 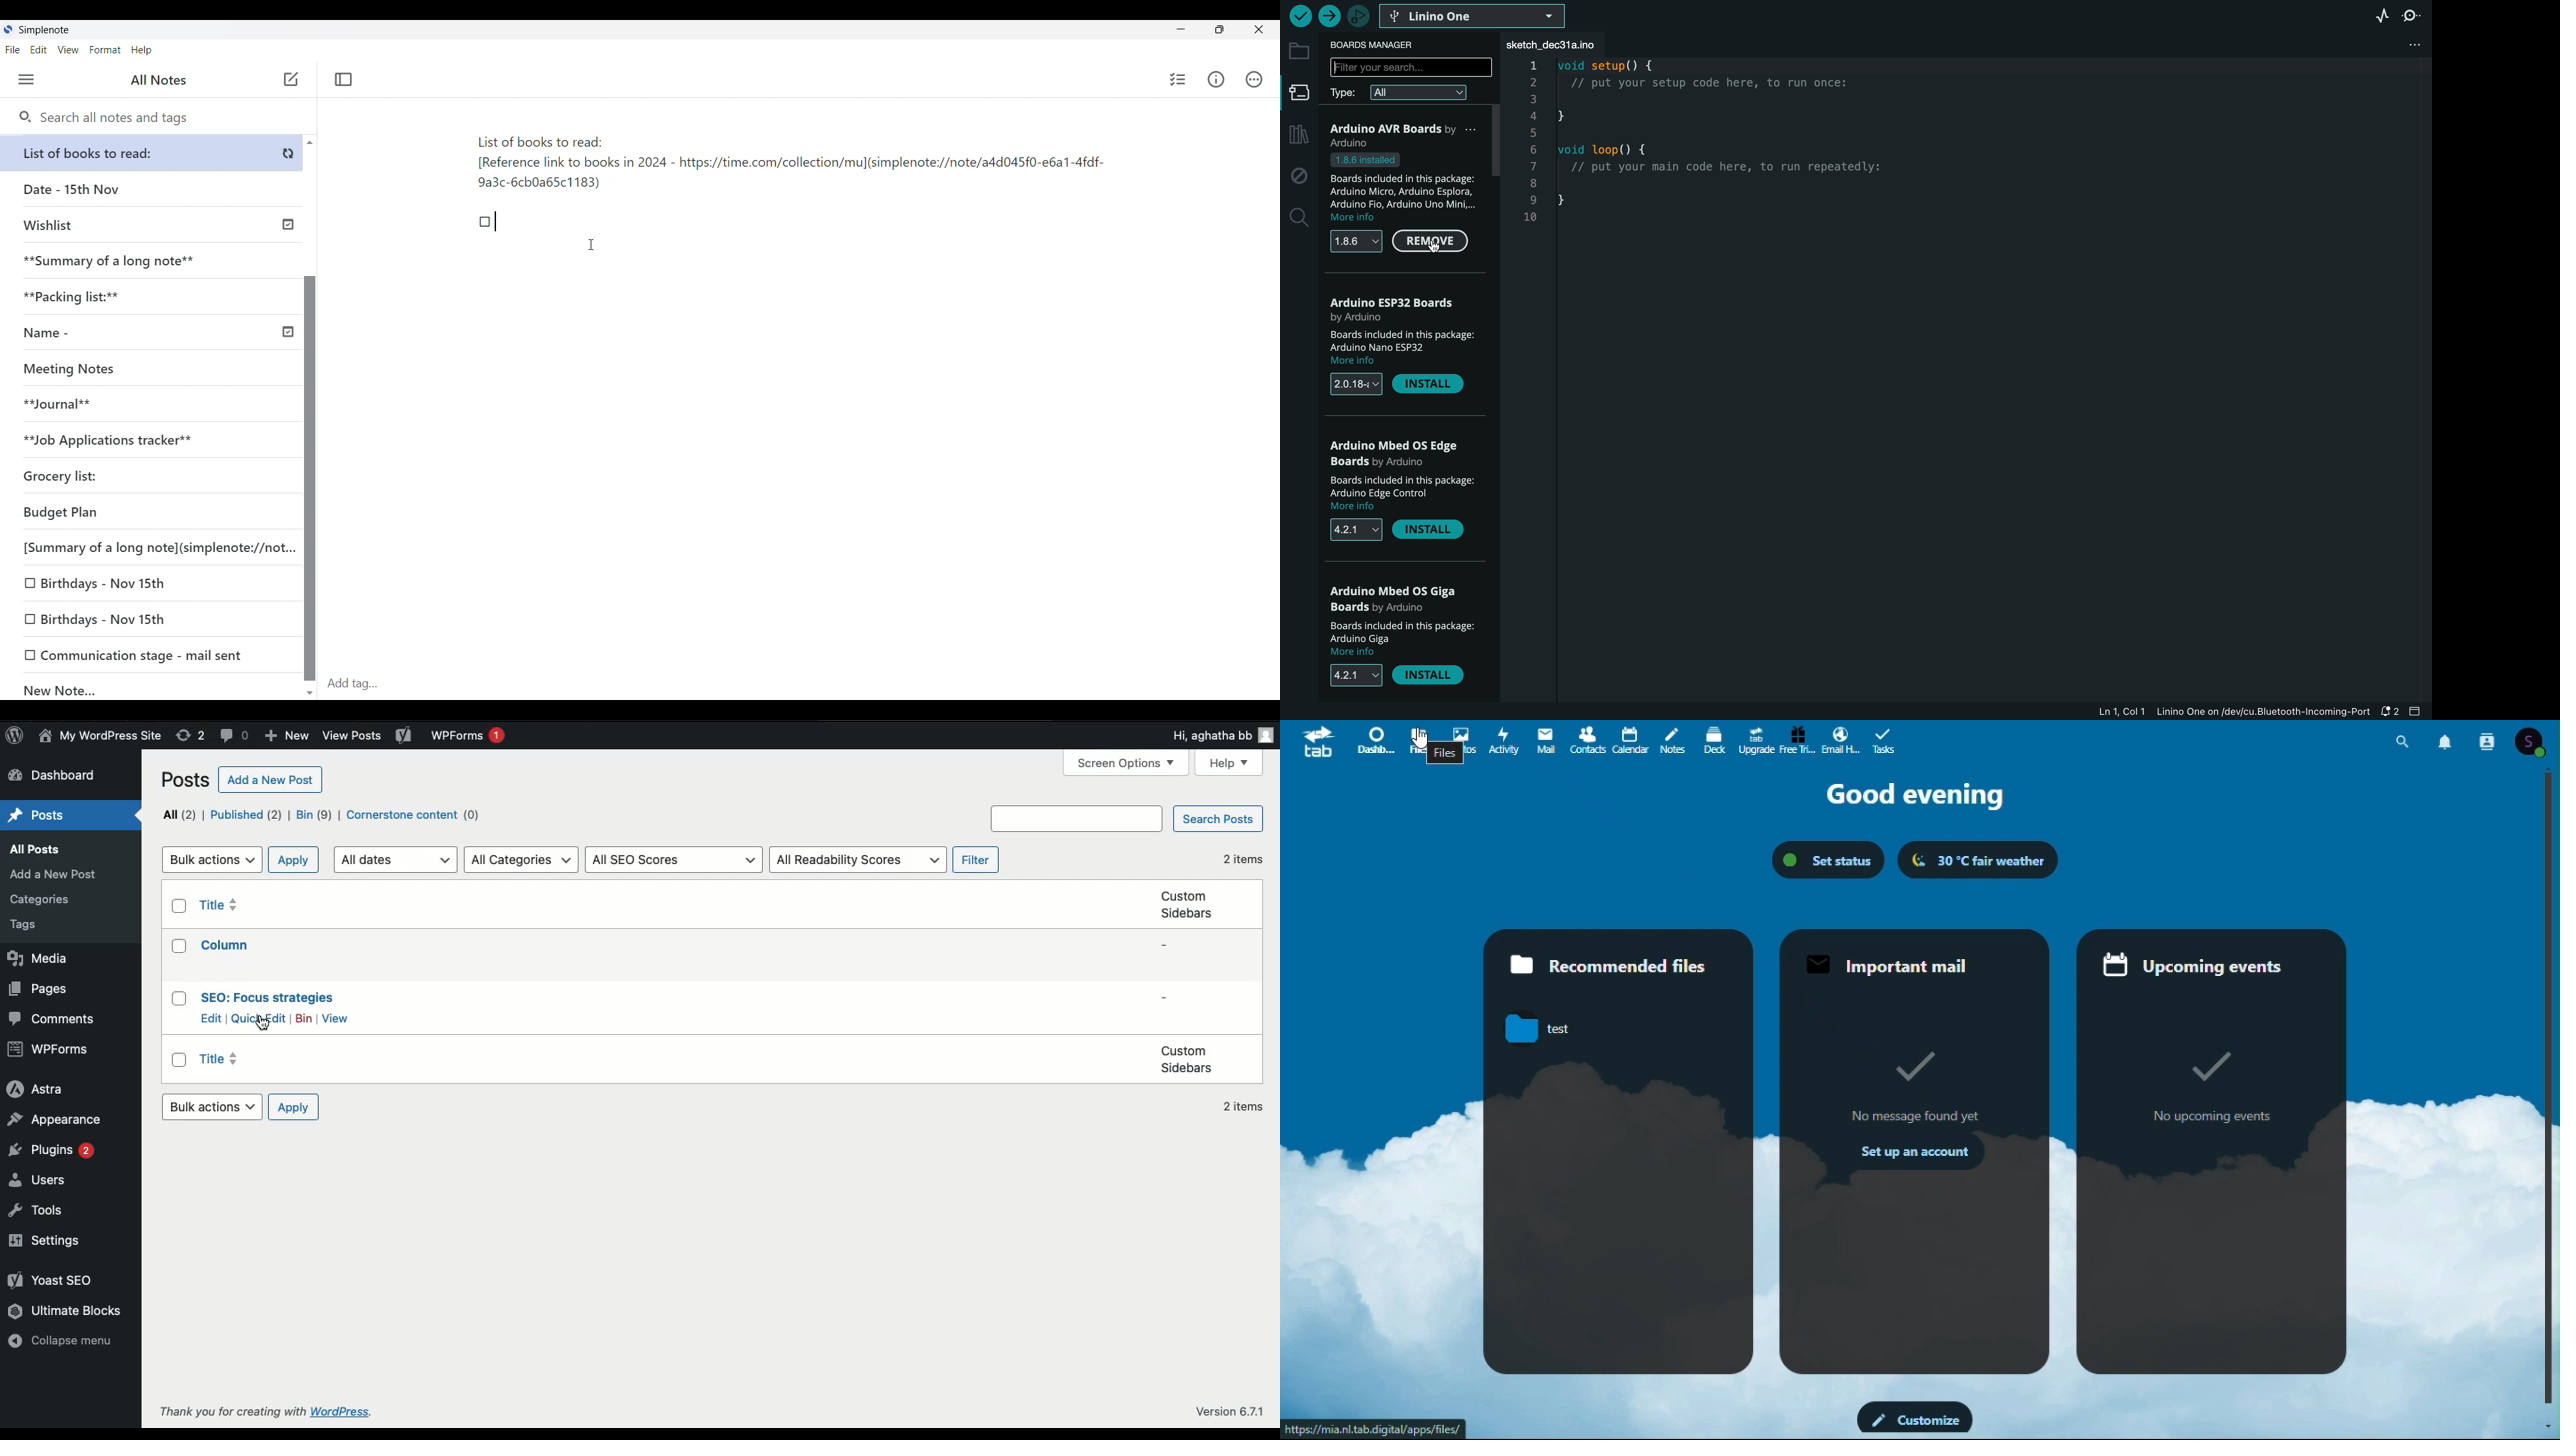 I want to click on Search posts, so click(x=1216, y=821).